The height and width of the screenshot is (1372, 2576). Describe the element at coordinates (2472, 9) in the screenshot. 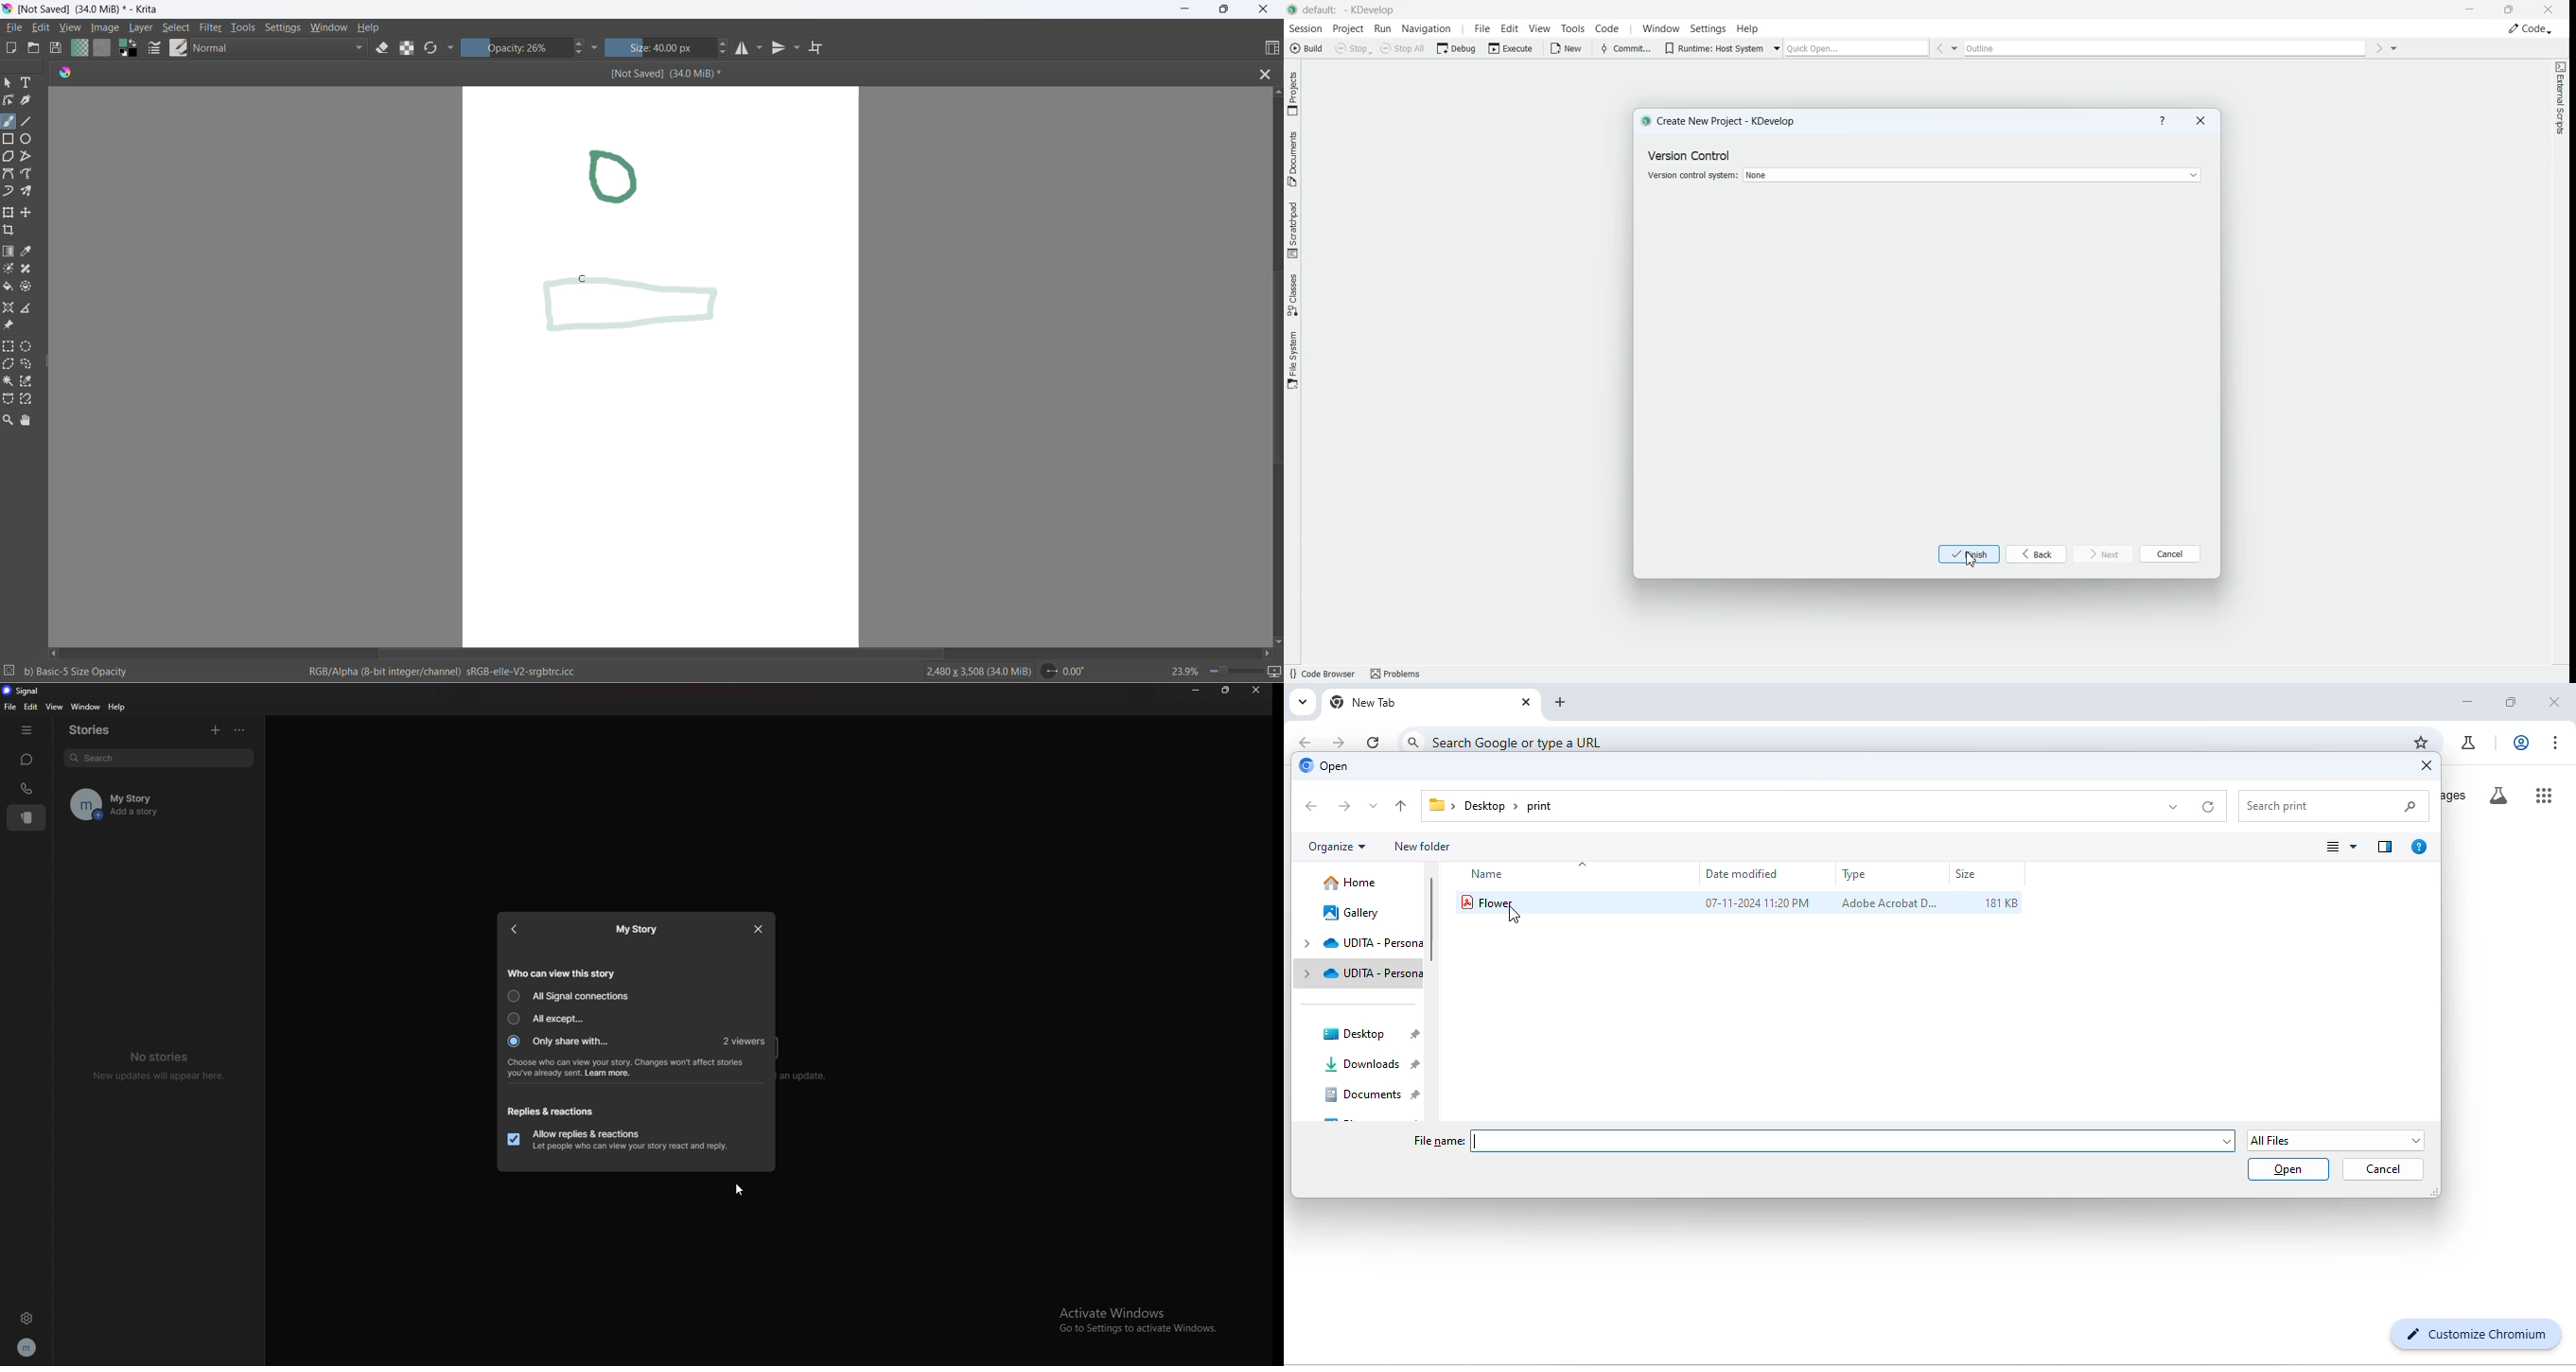

I see `Minimize` at that location.